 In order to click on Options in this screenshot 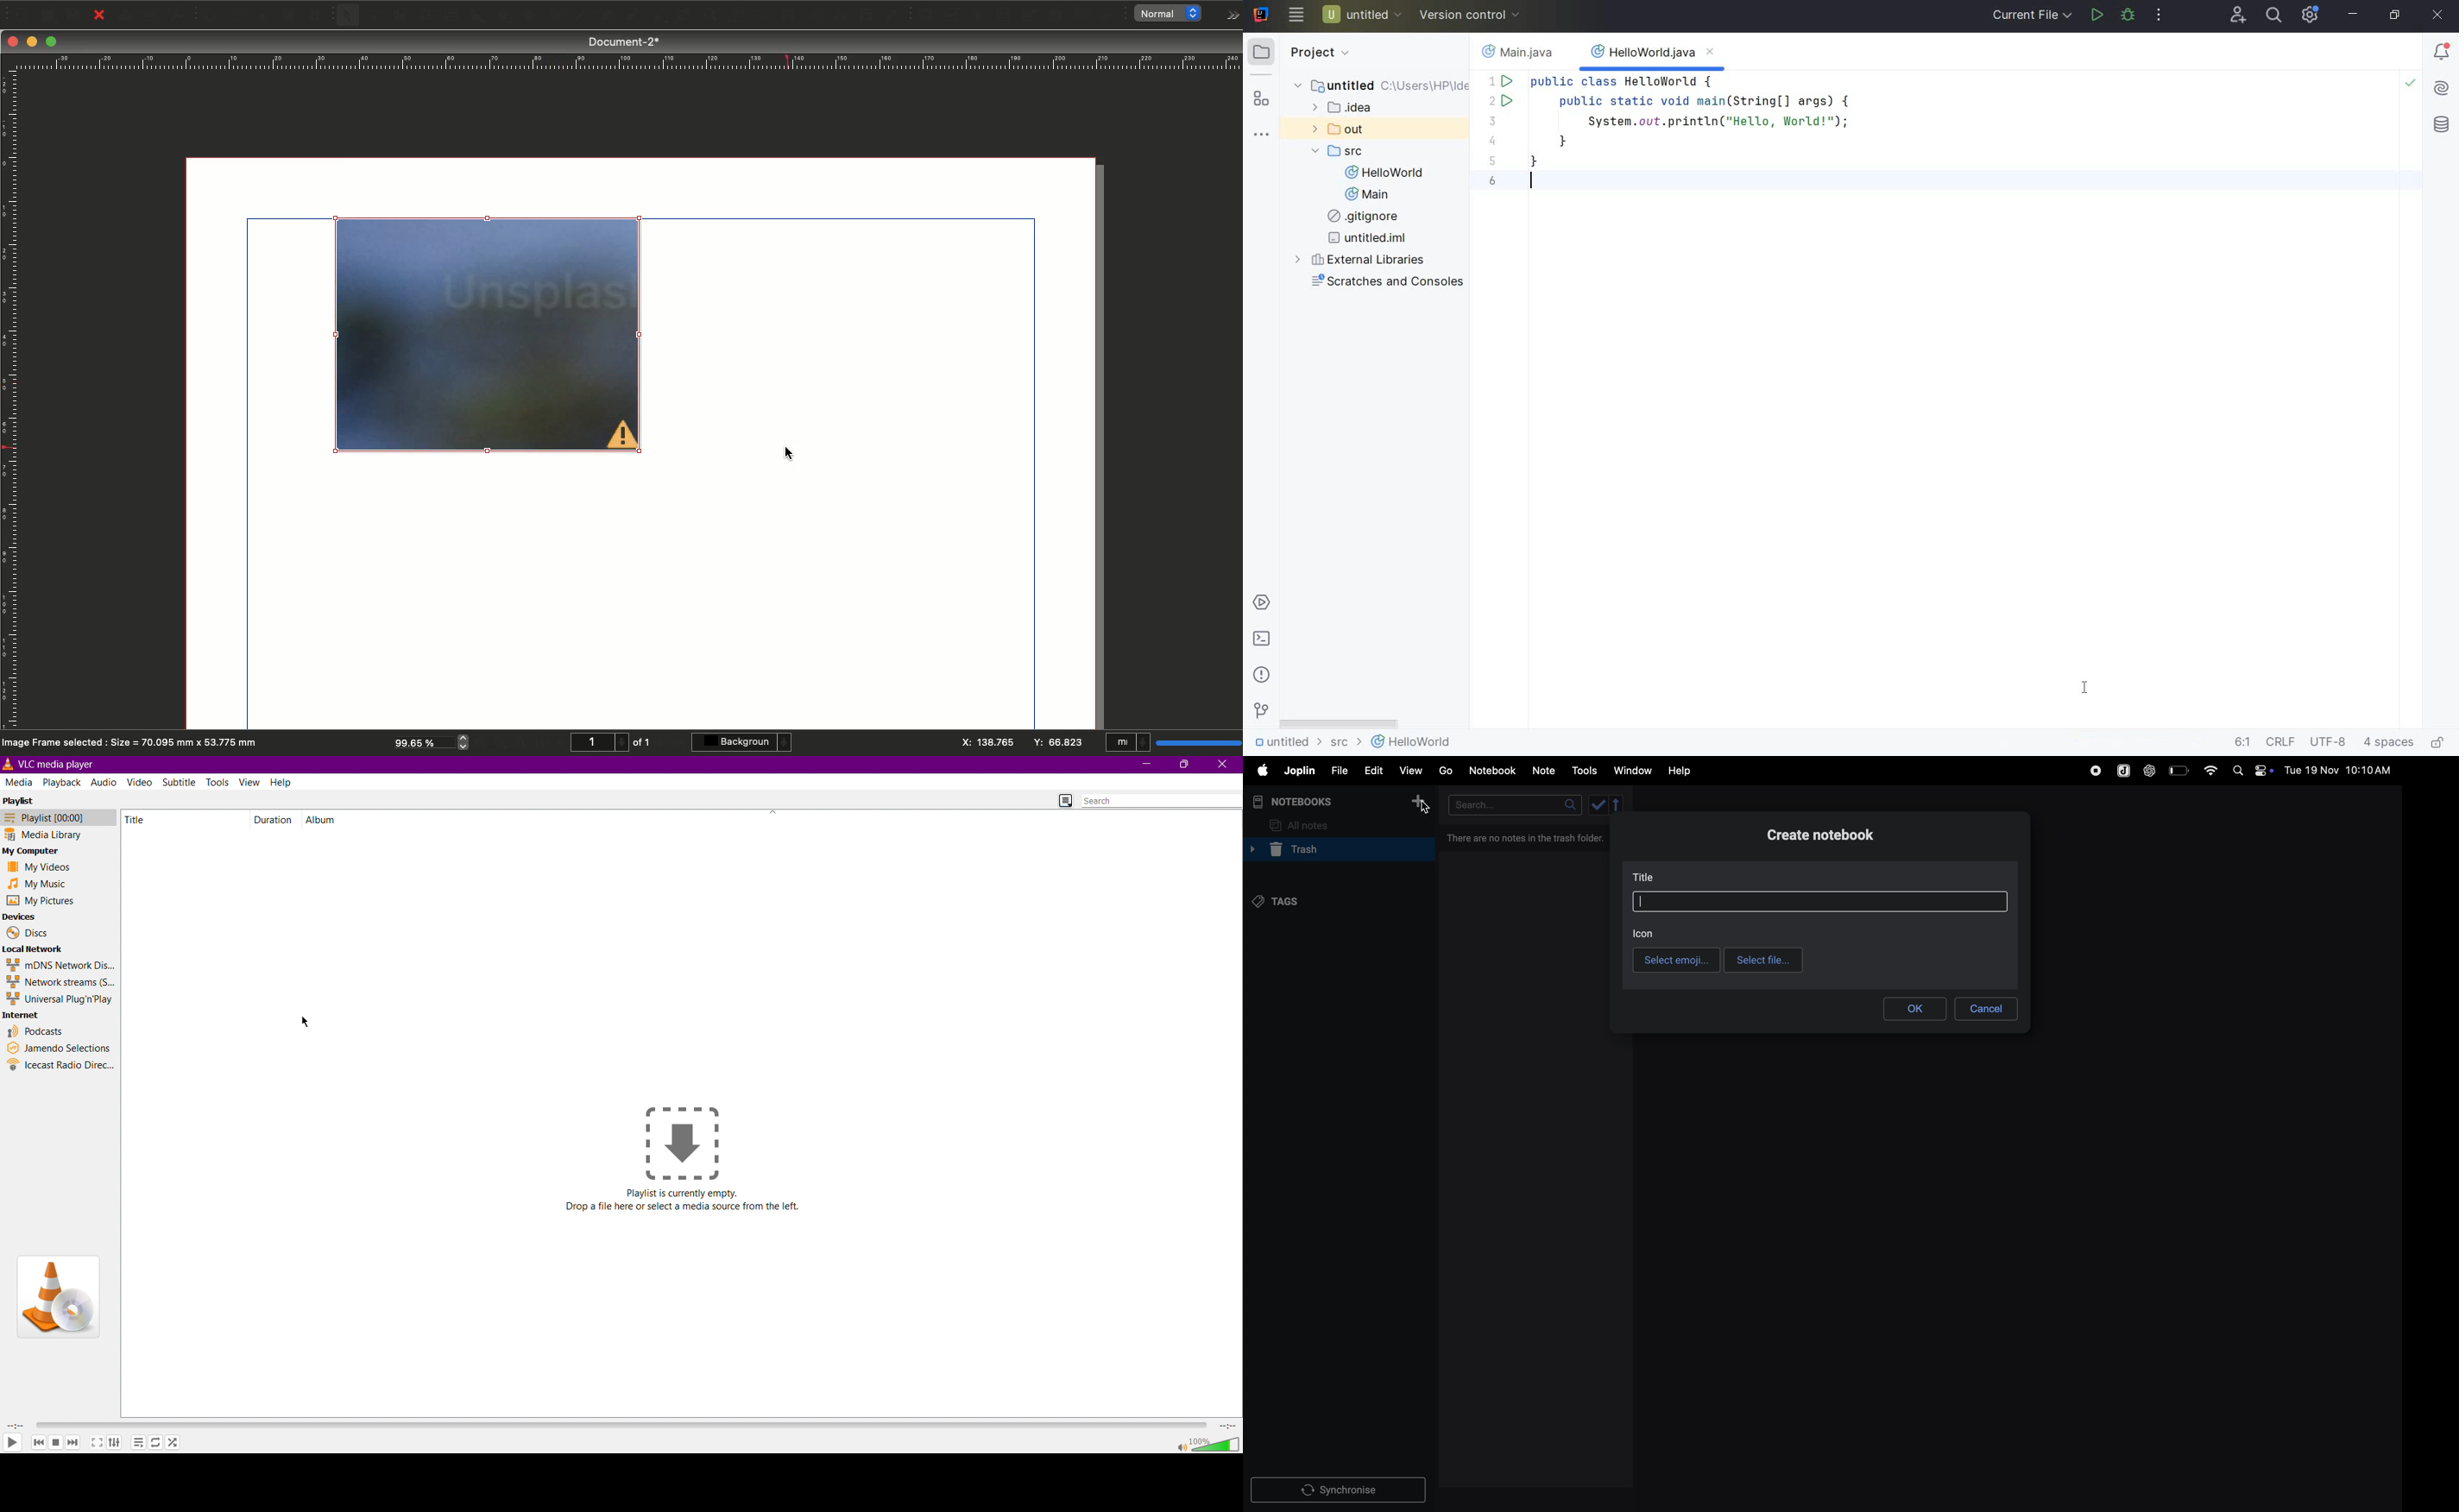, I will do `click(1229, 16)`.